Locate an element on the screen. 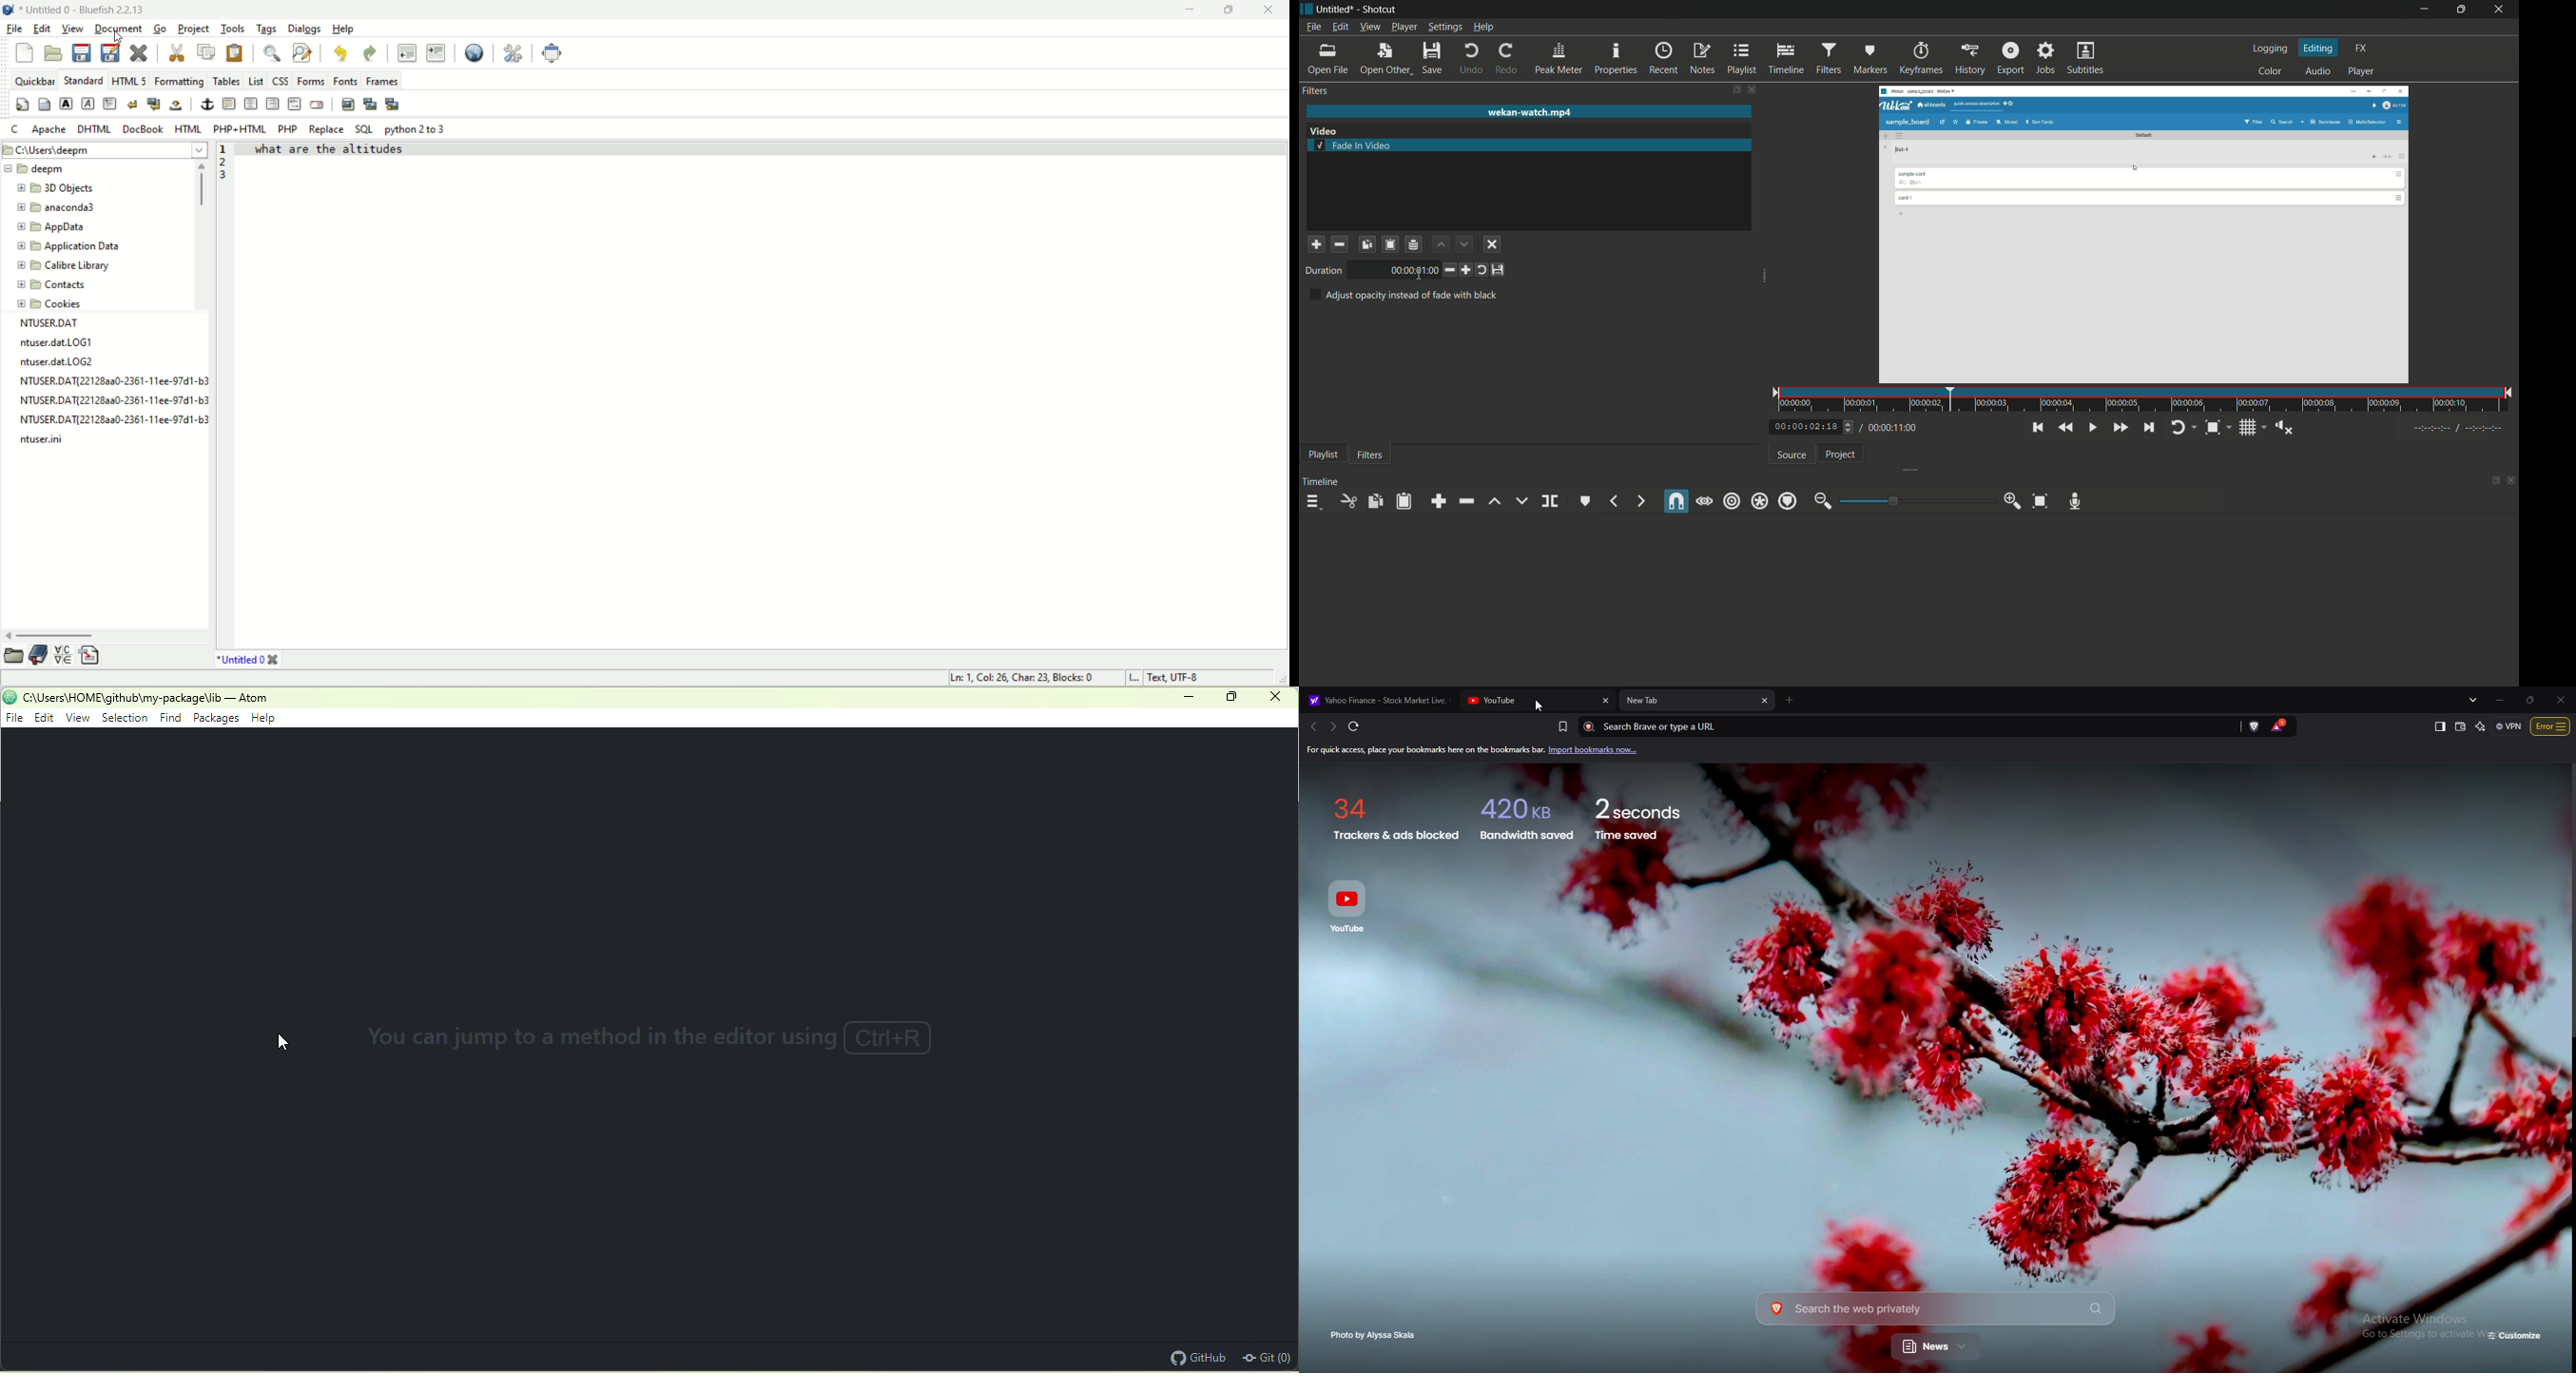  view is located at coordinates (75, 30).